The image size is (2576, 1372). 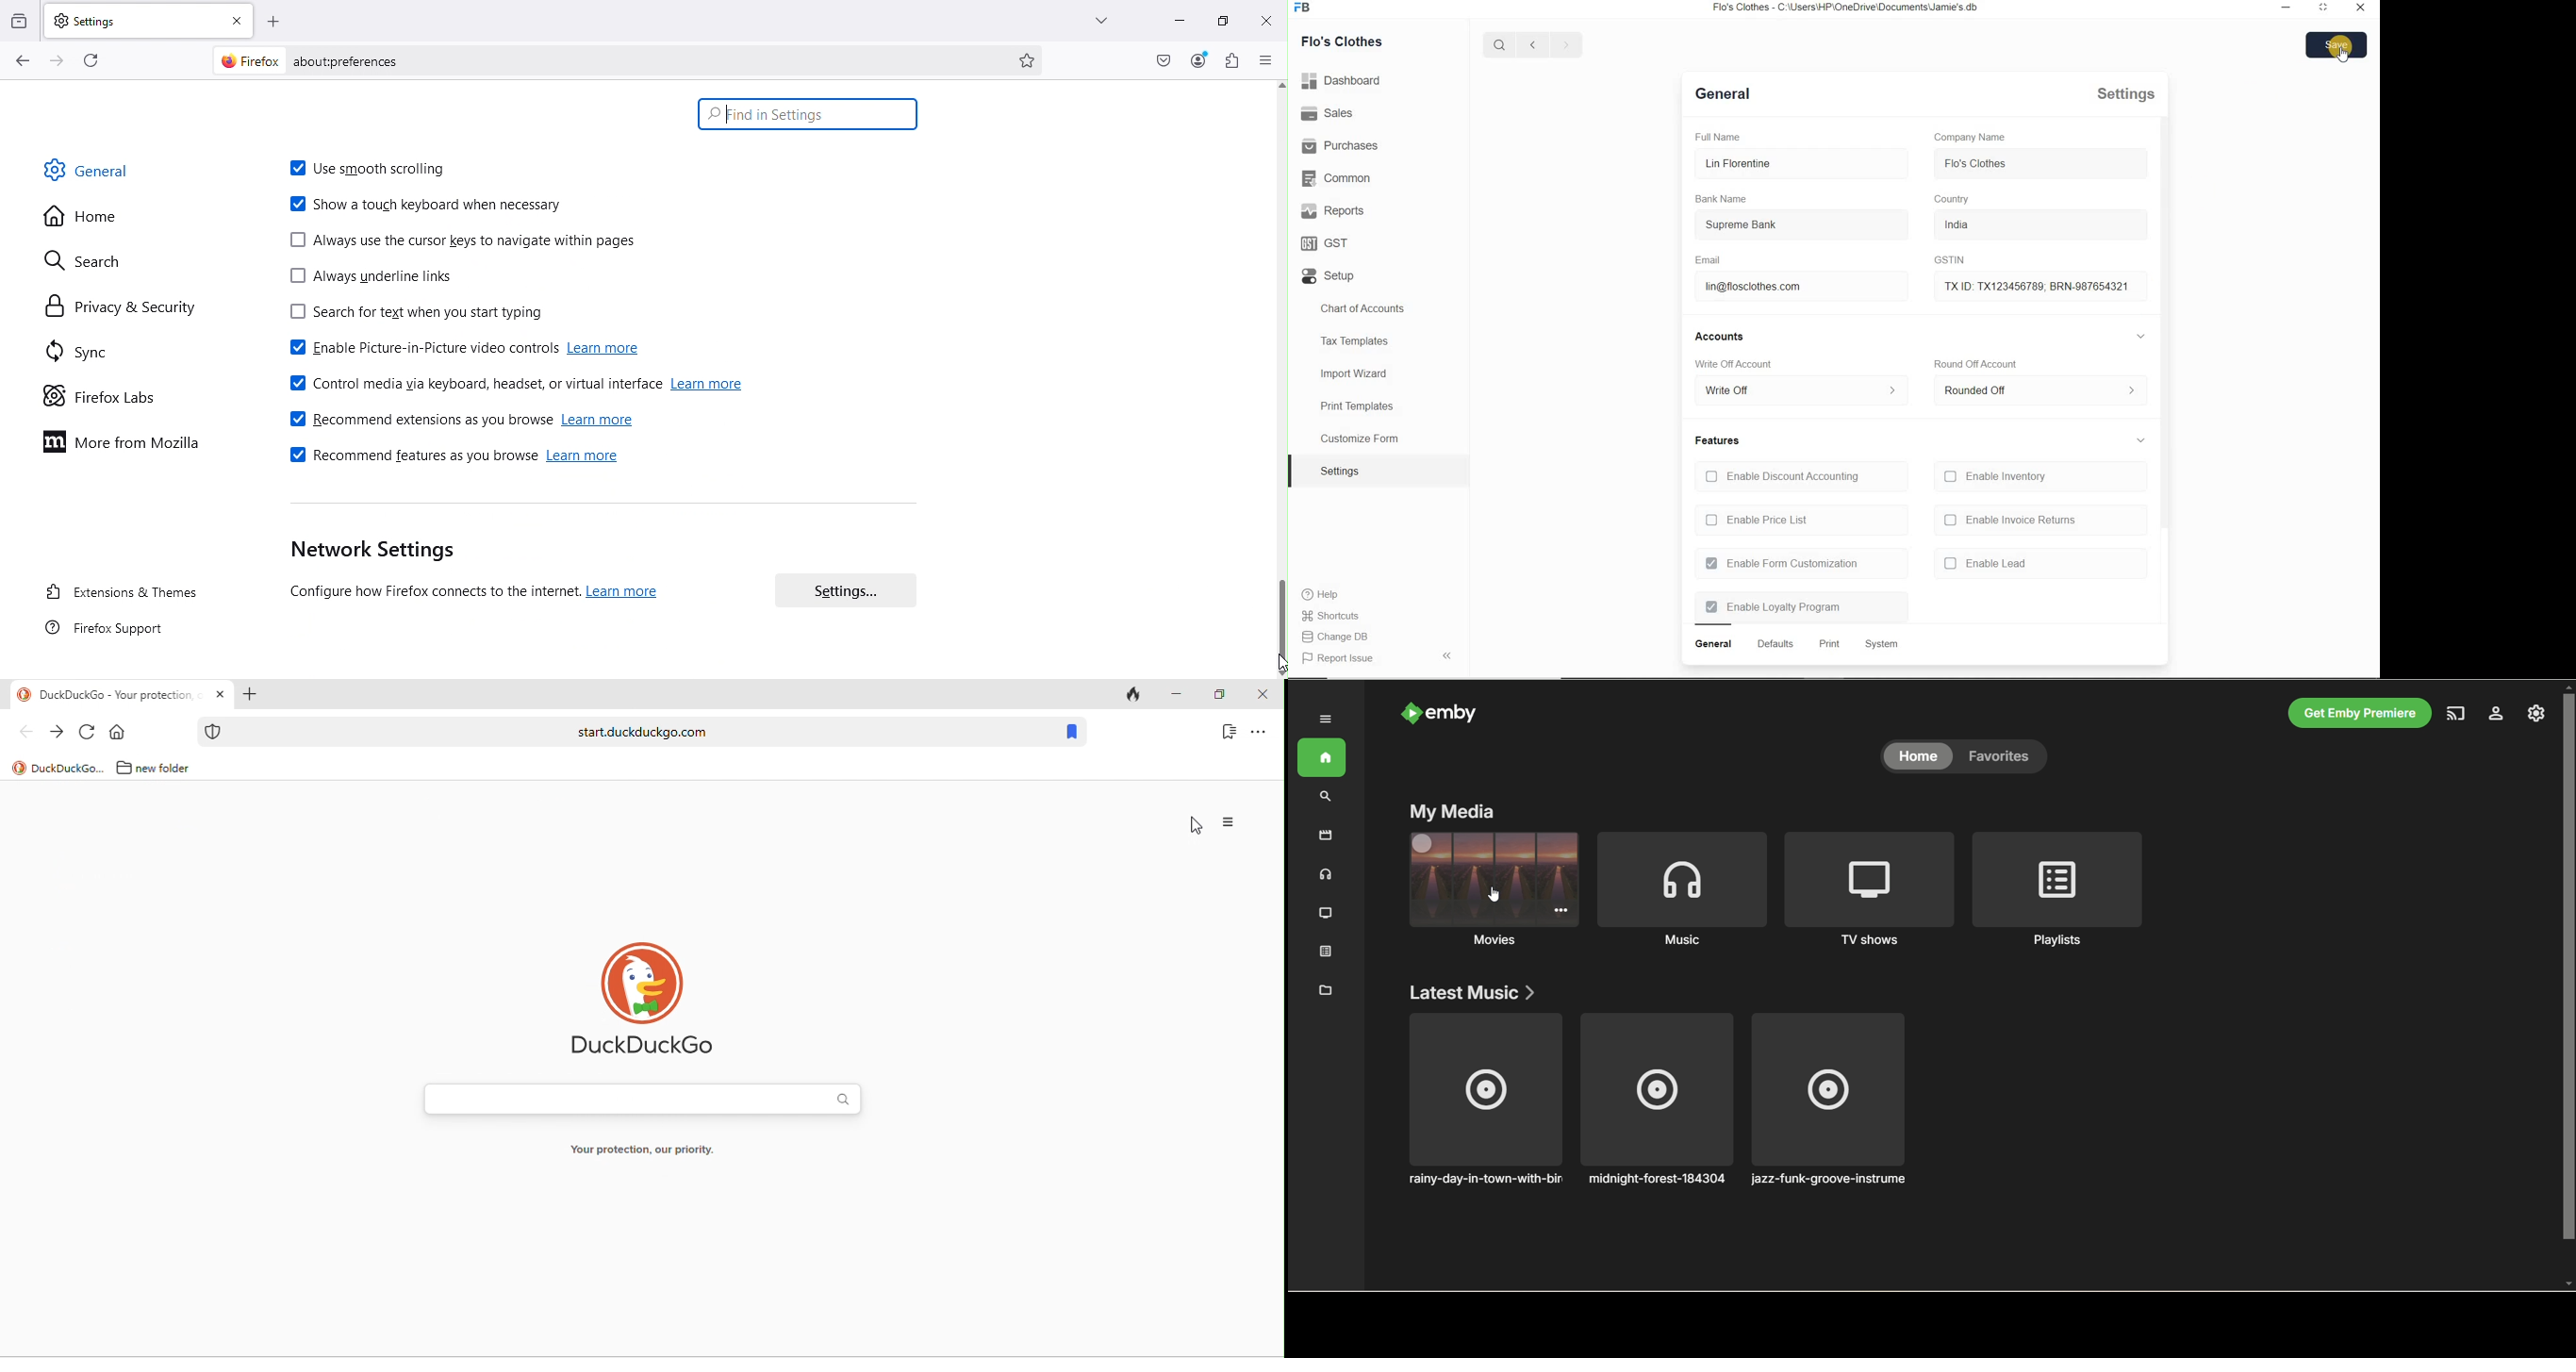 I want to click on accounts, so click(x=1724, y=336).